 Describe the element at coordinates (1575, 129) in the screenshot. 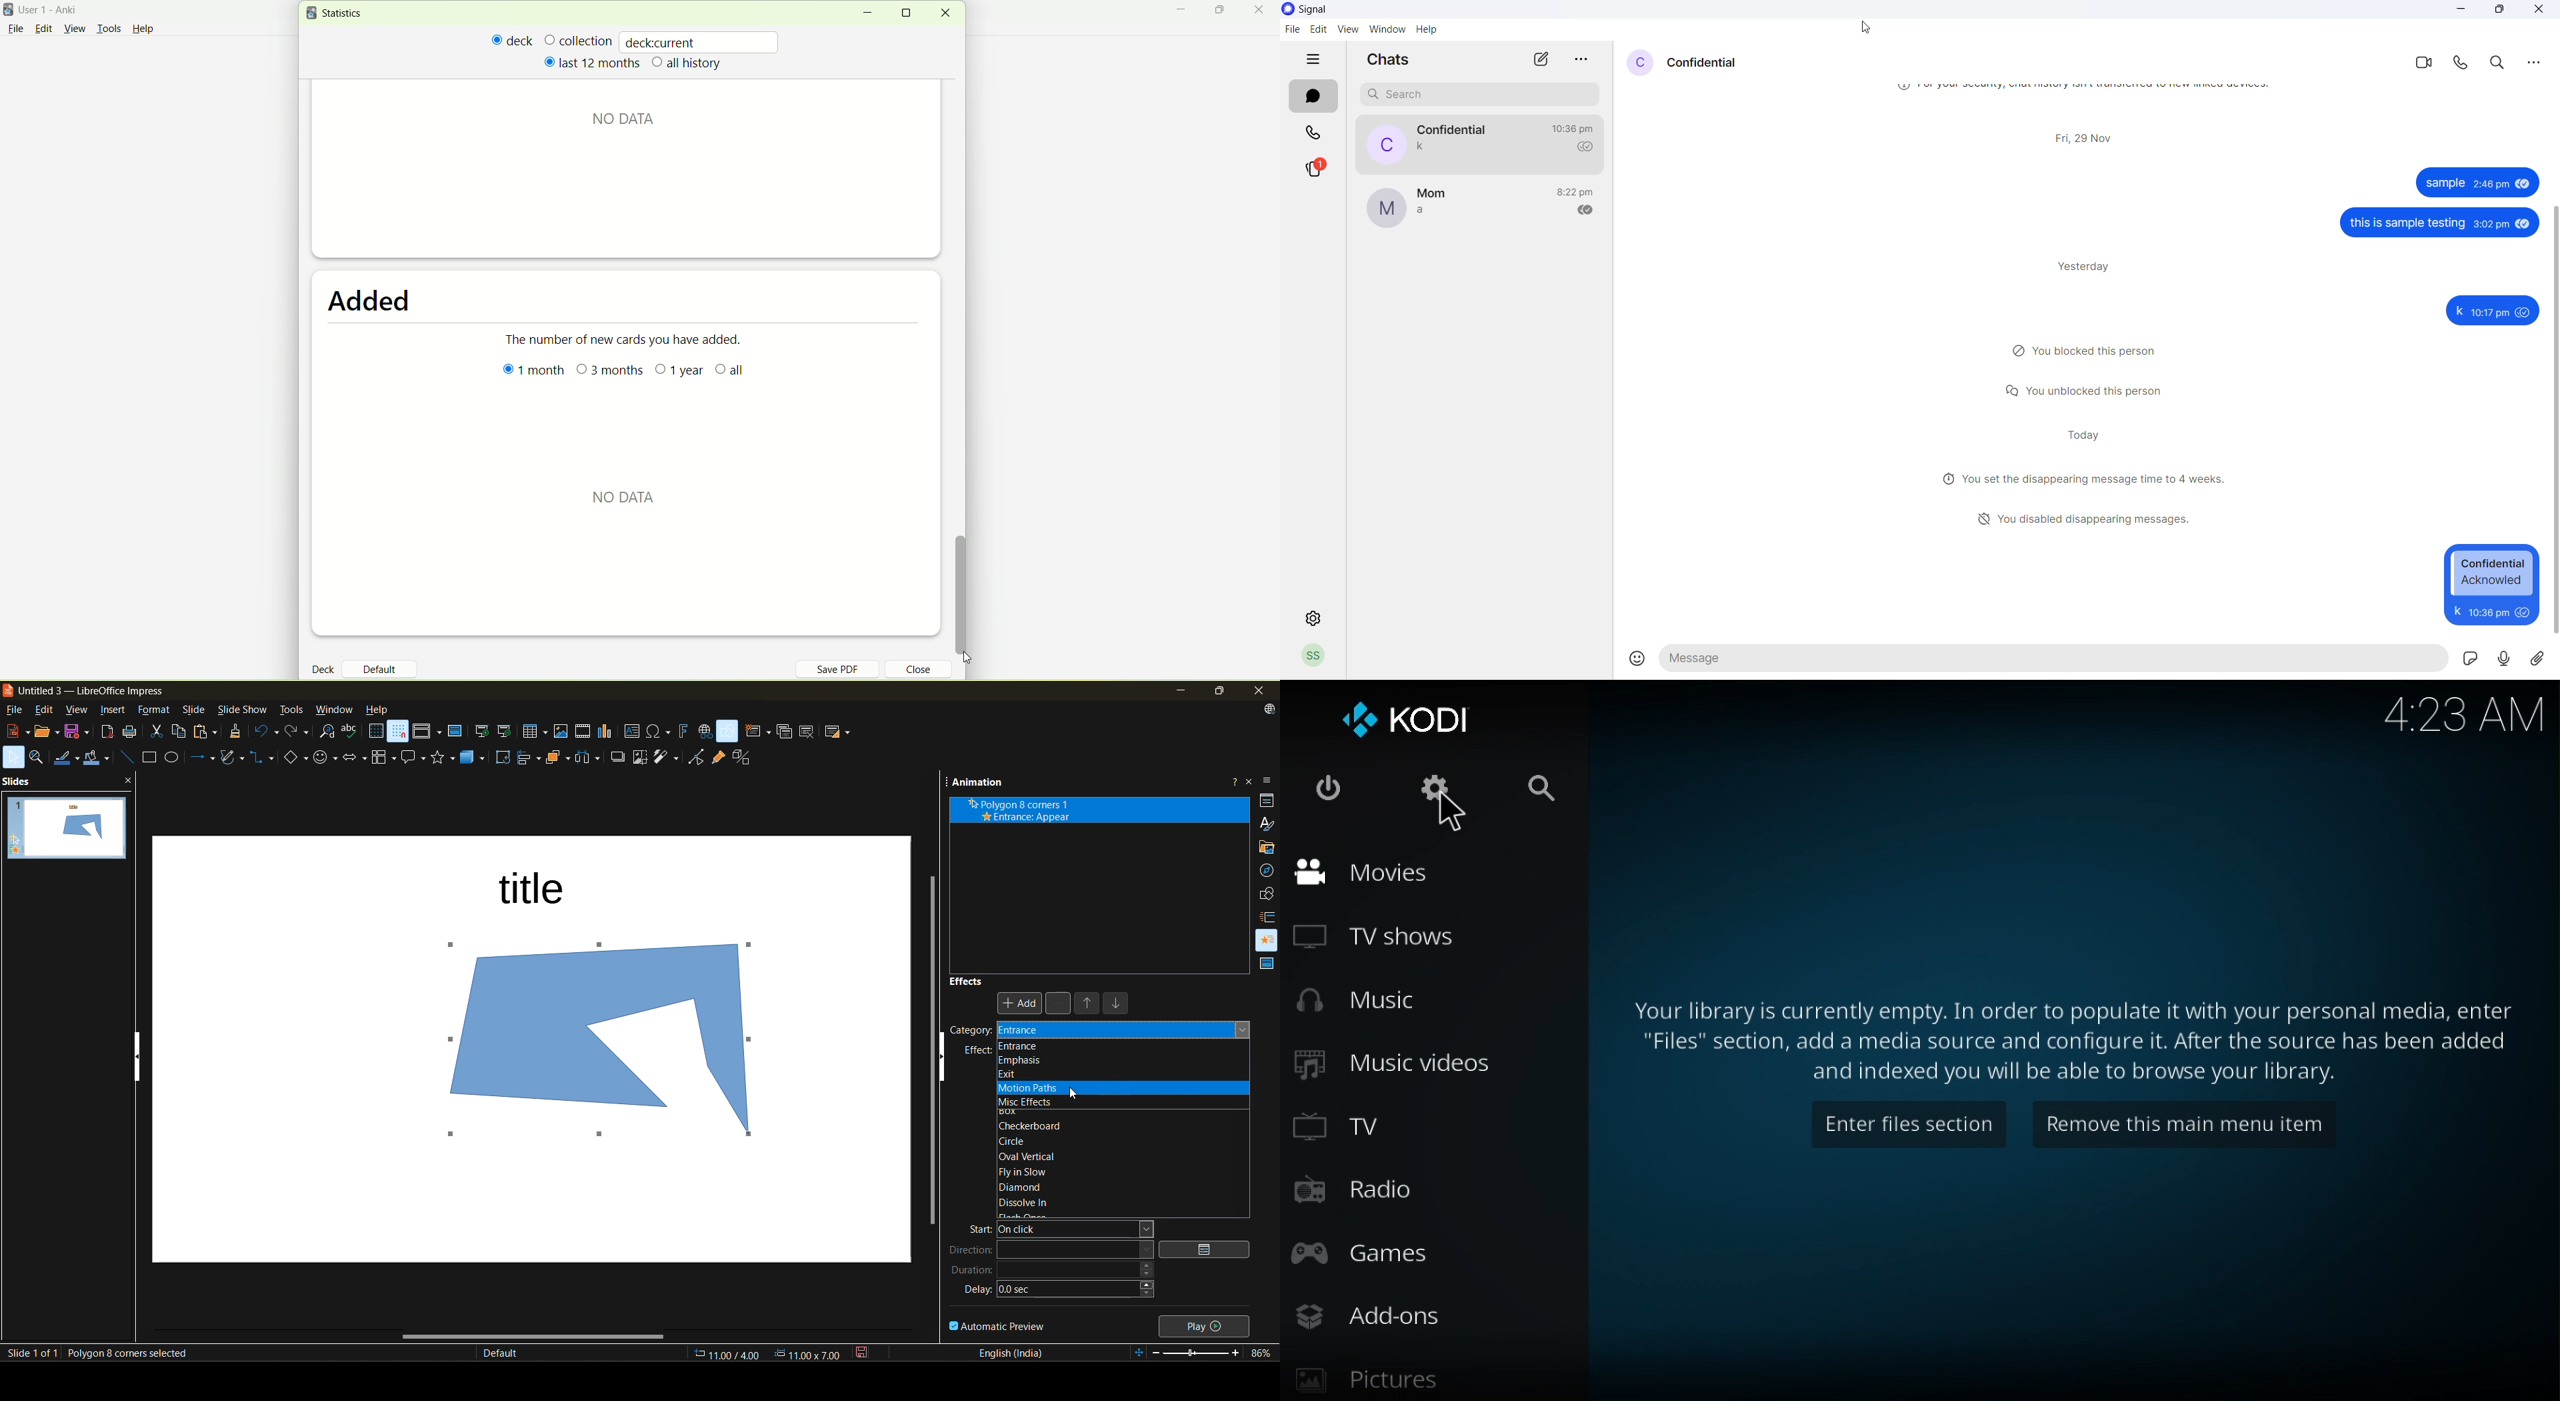

I see `last message time` at that location.